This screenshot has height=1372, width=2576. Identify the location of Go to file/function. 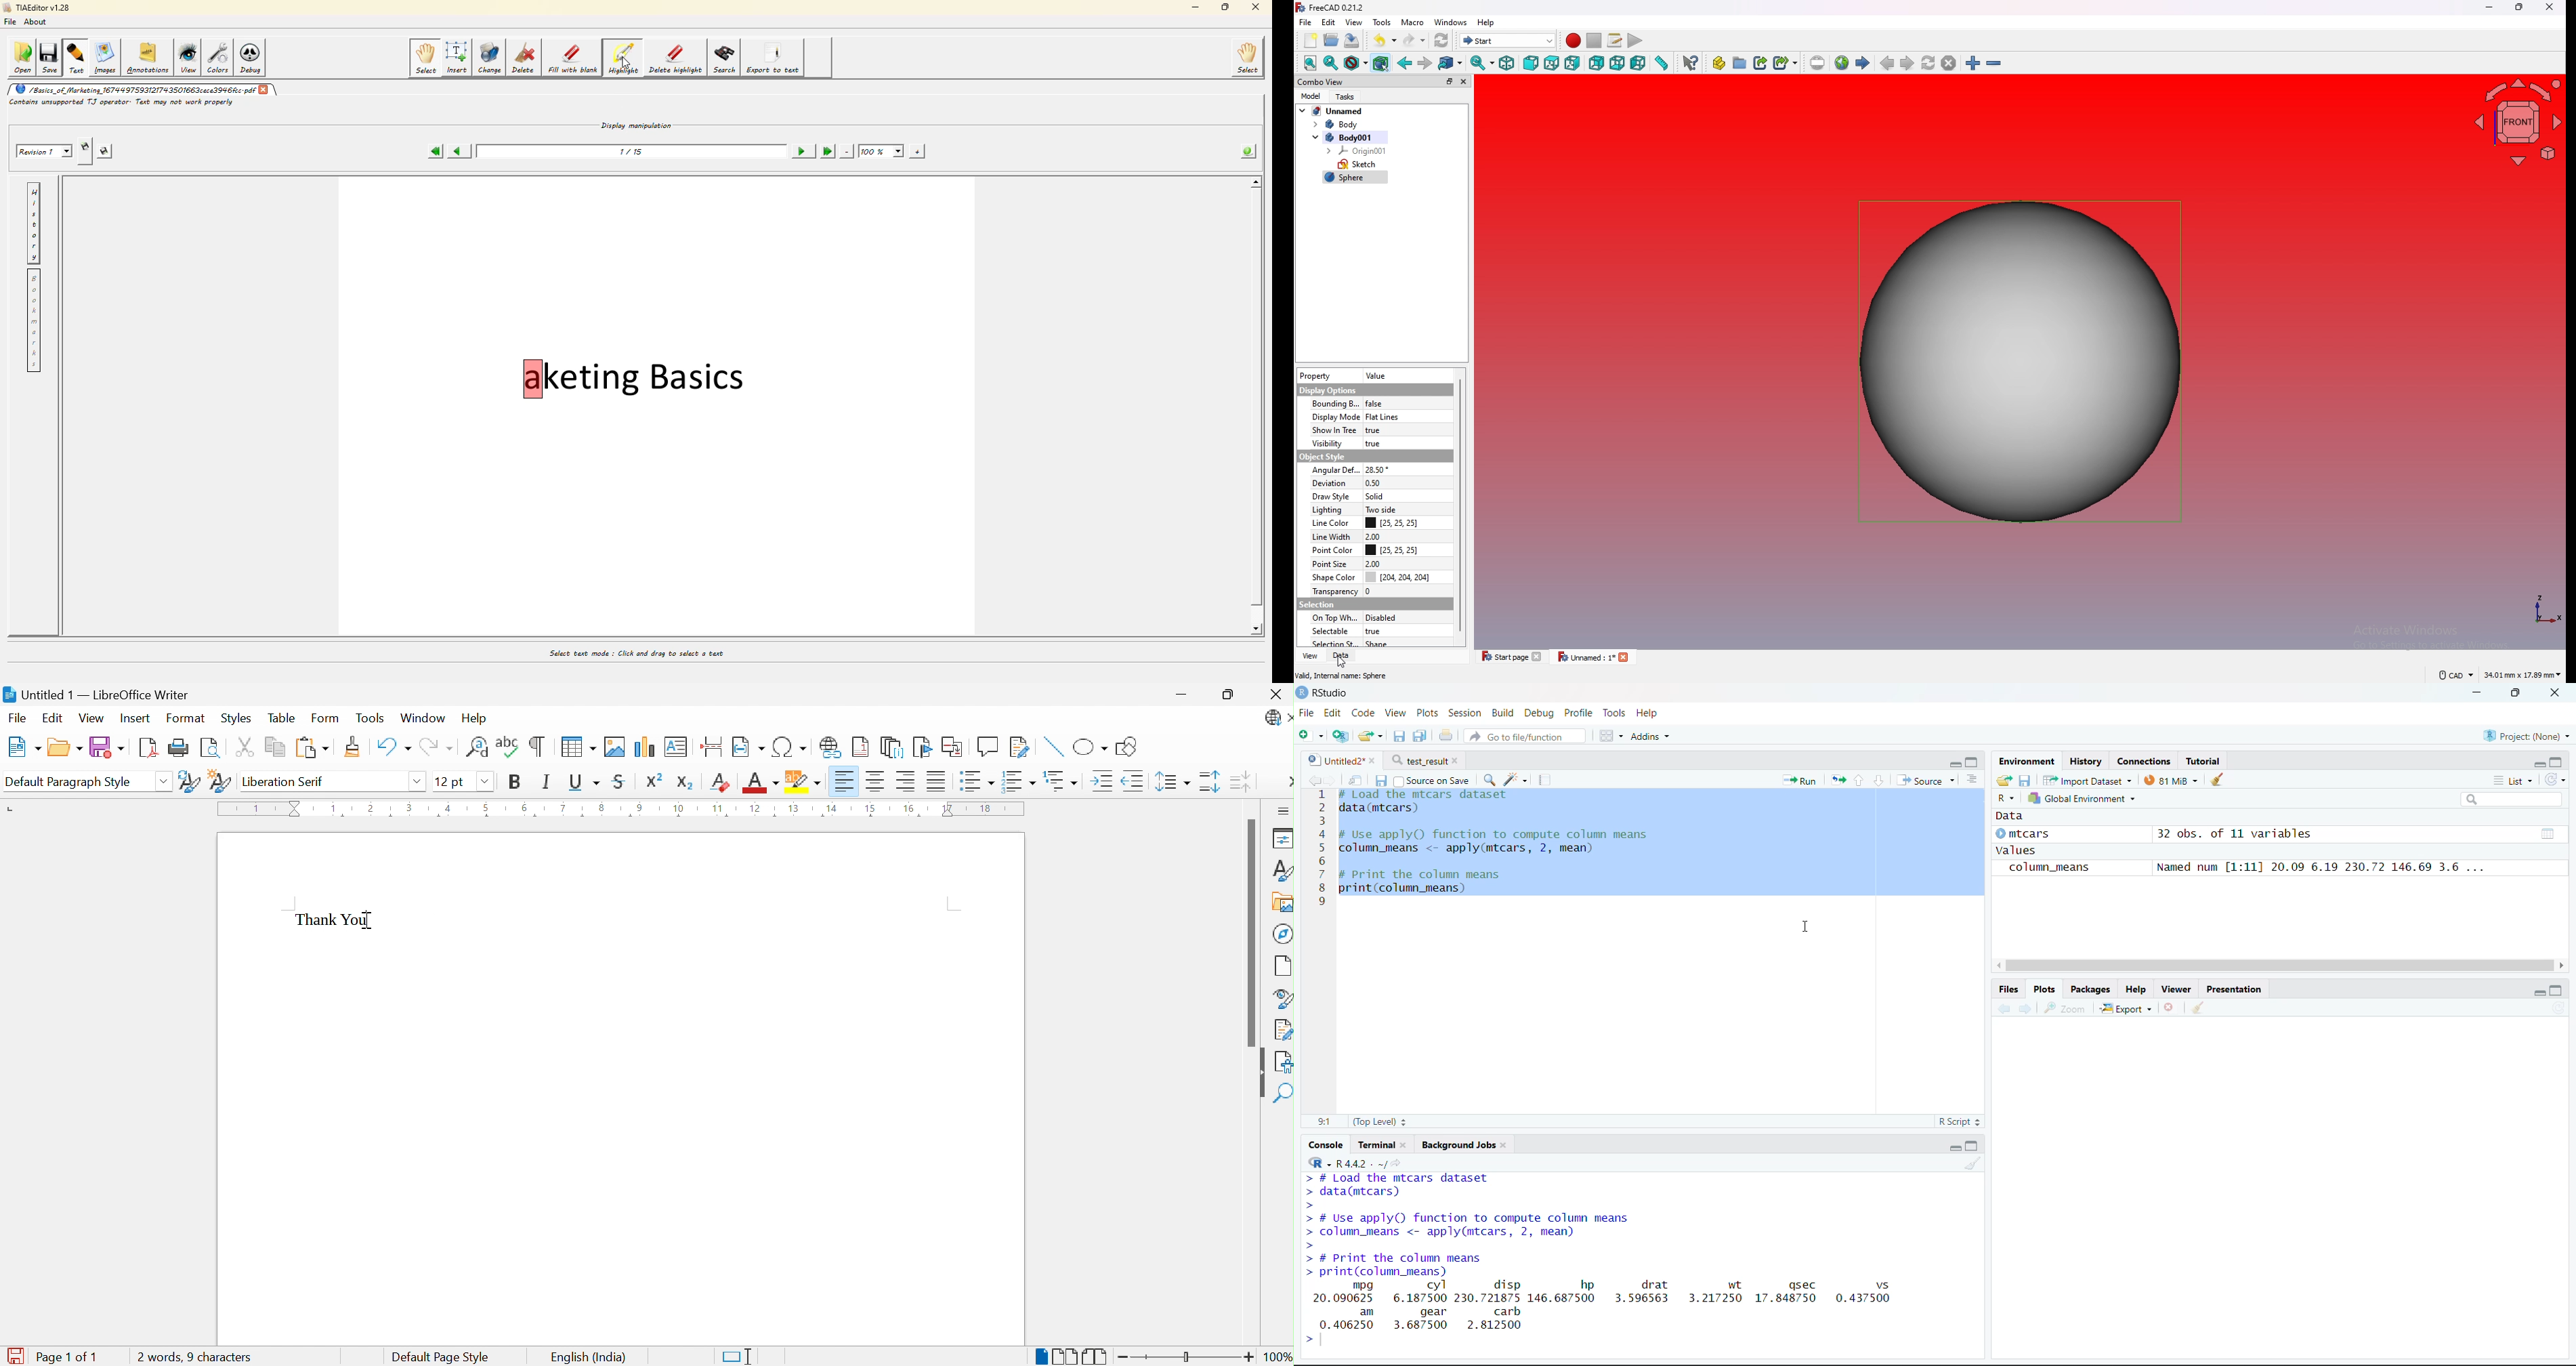
(1526, 736).